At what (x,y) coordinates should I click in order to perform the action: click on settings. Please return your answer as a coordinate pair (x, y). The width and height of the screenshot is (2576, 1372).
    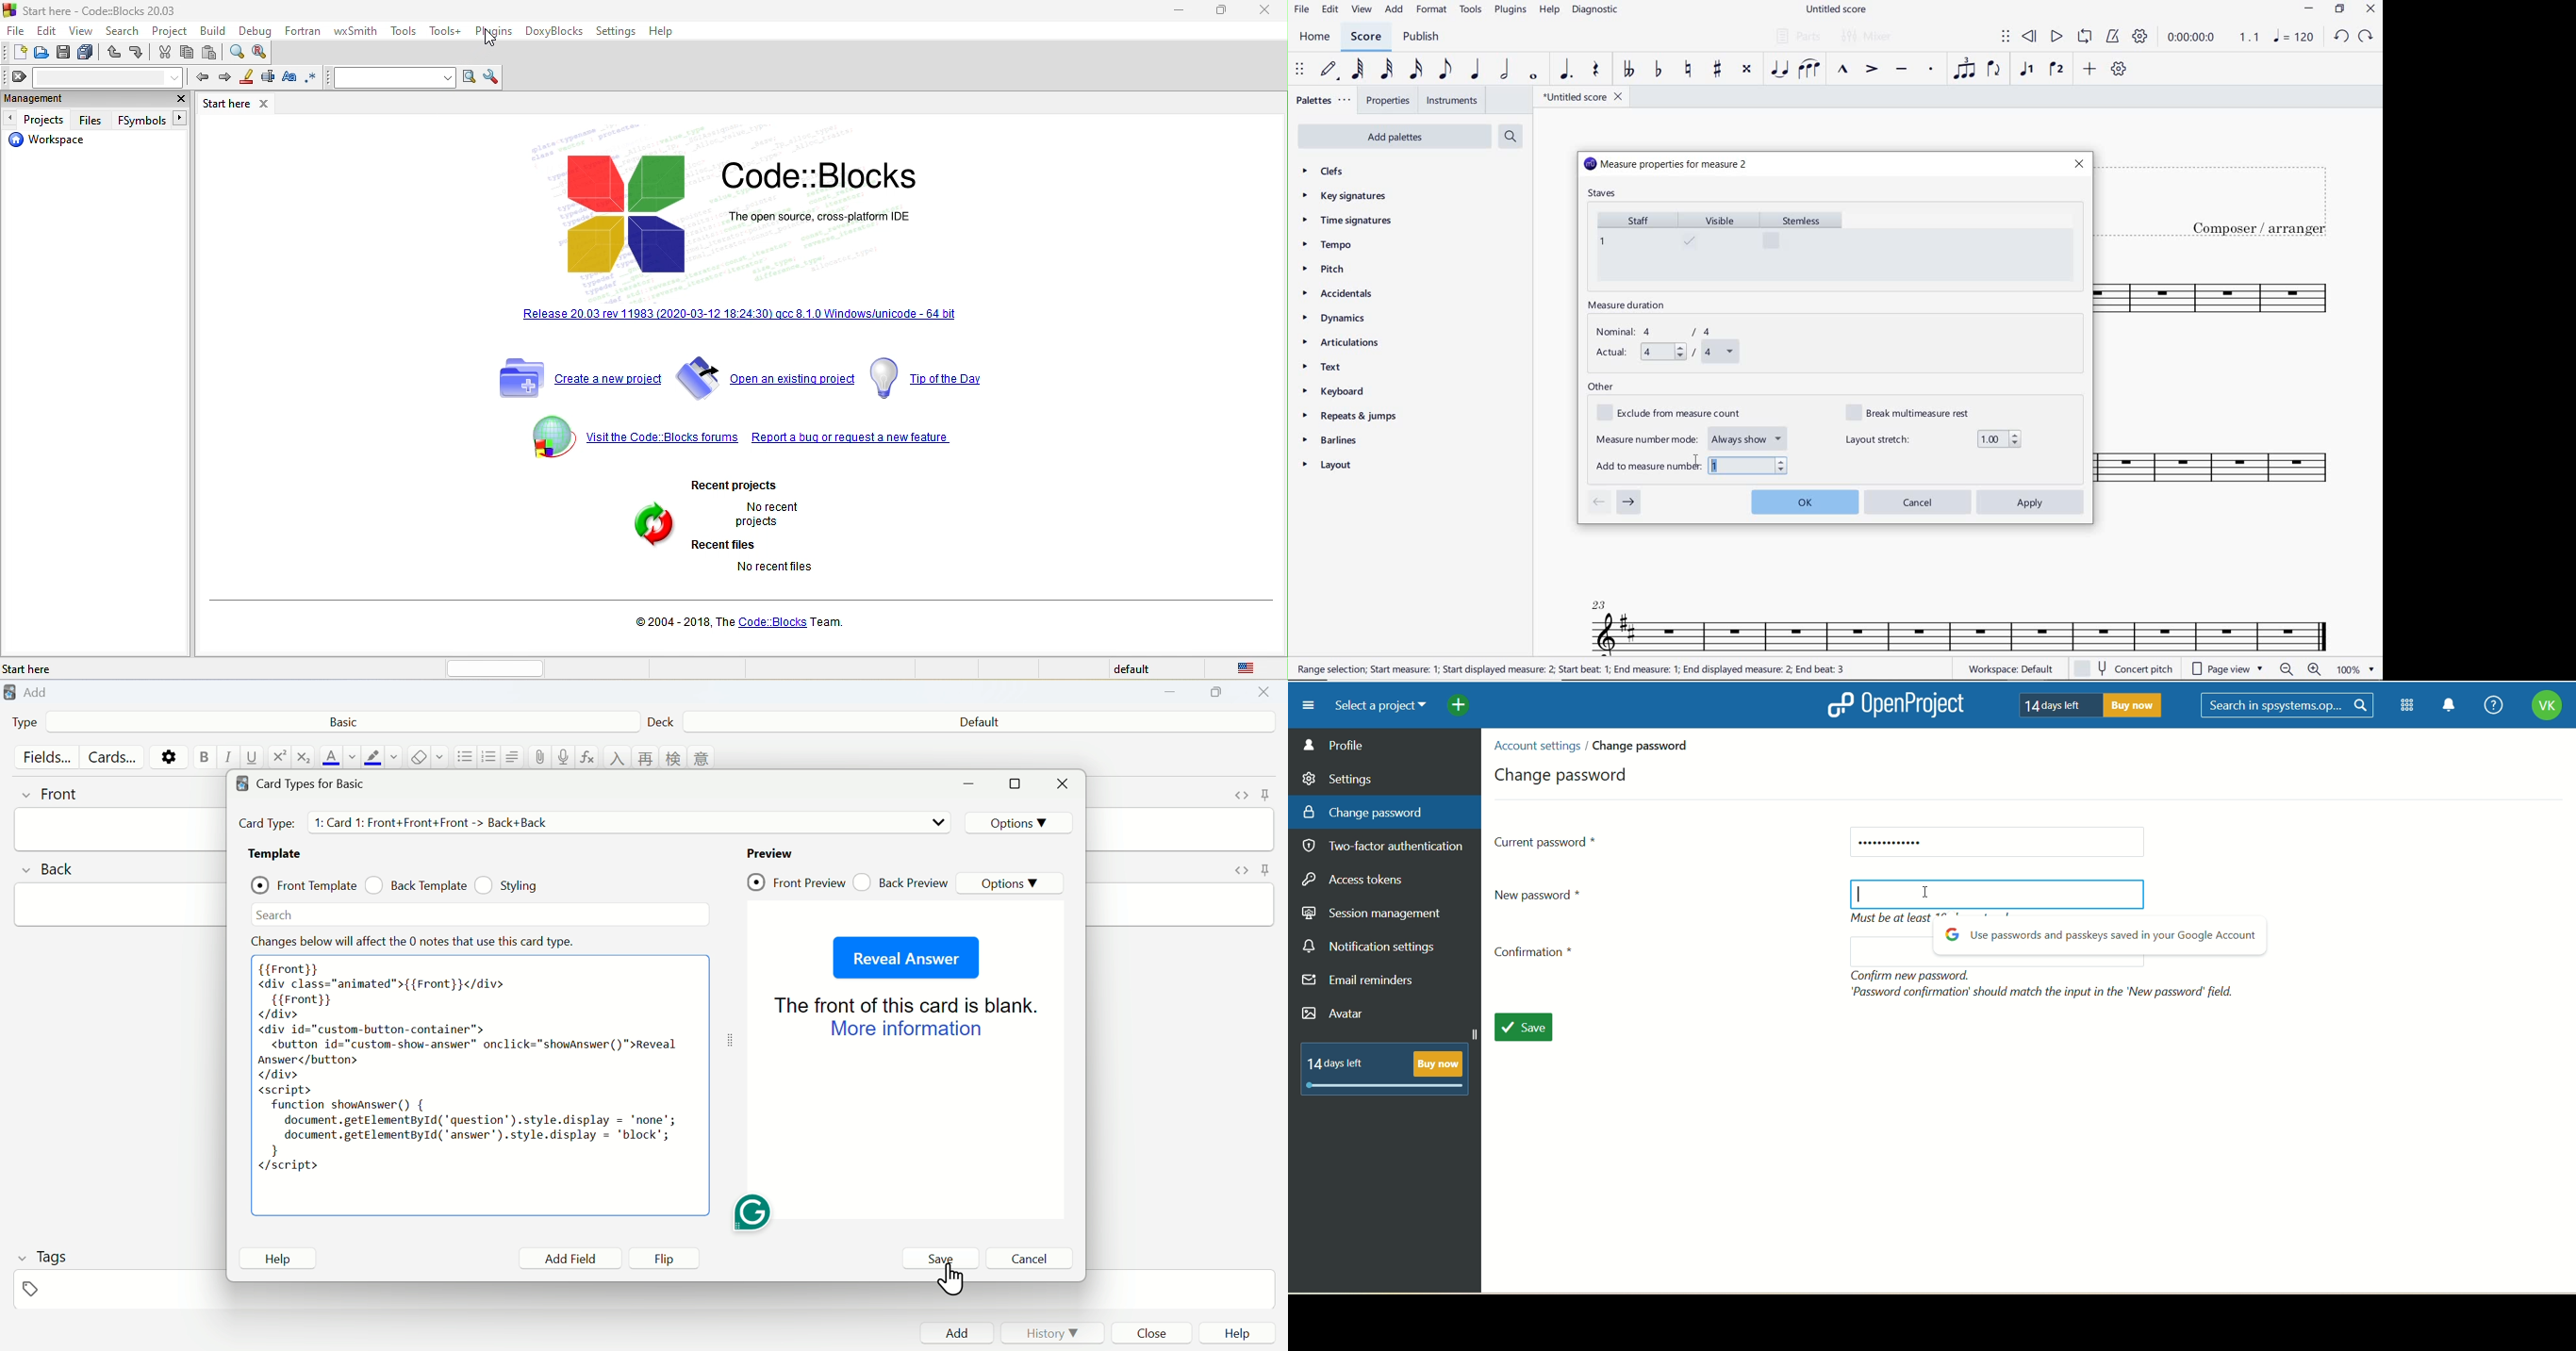
    Looking at the image, I should click on (617, 32).